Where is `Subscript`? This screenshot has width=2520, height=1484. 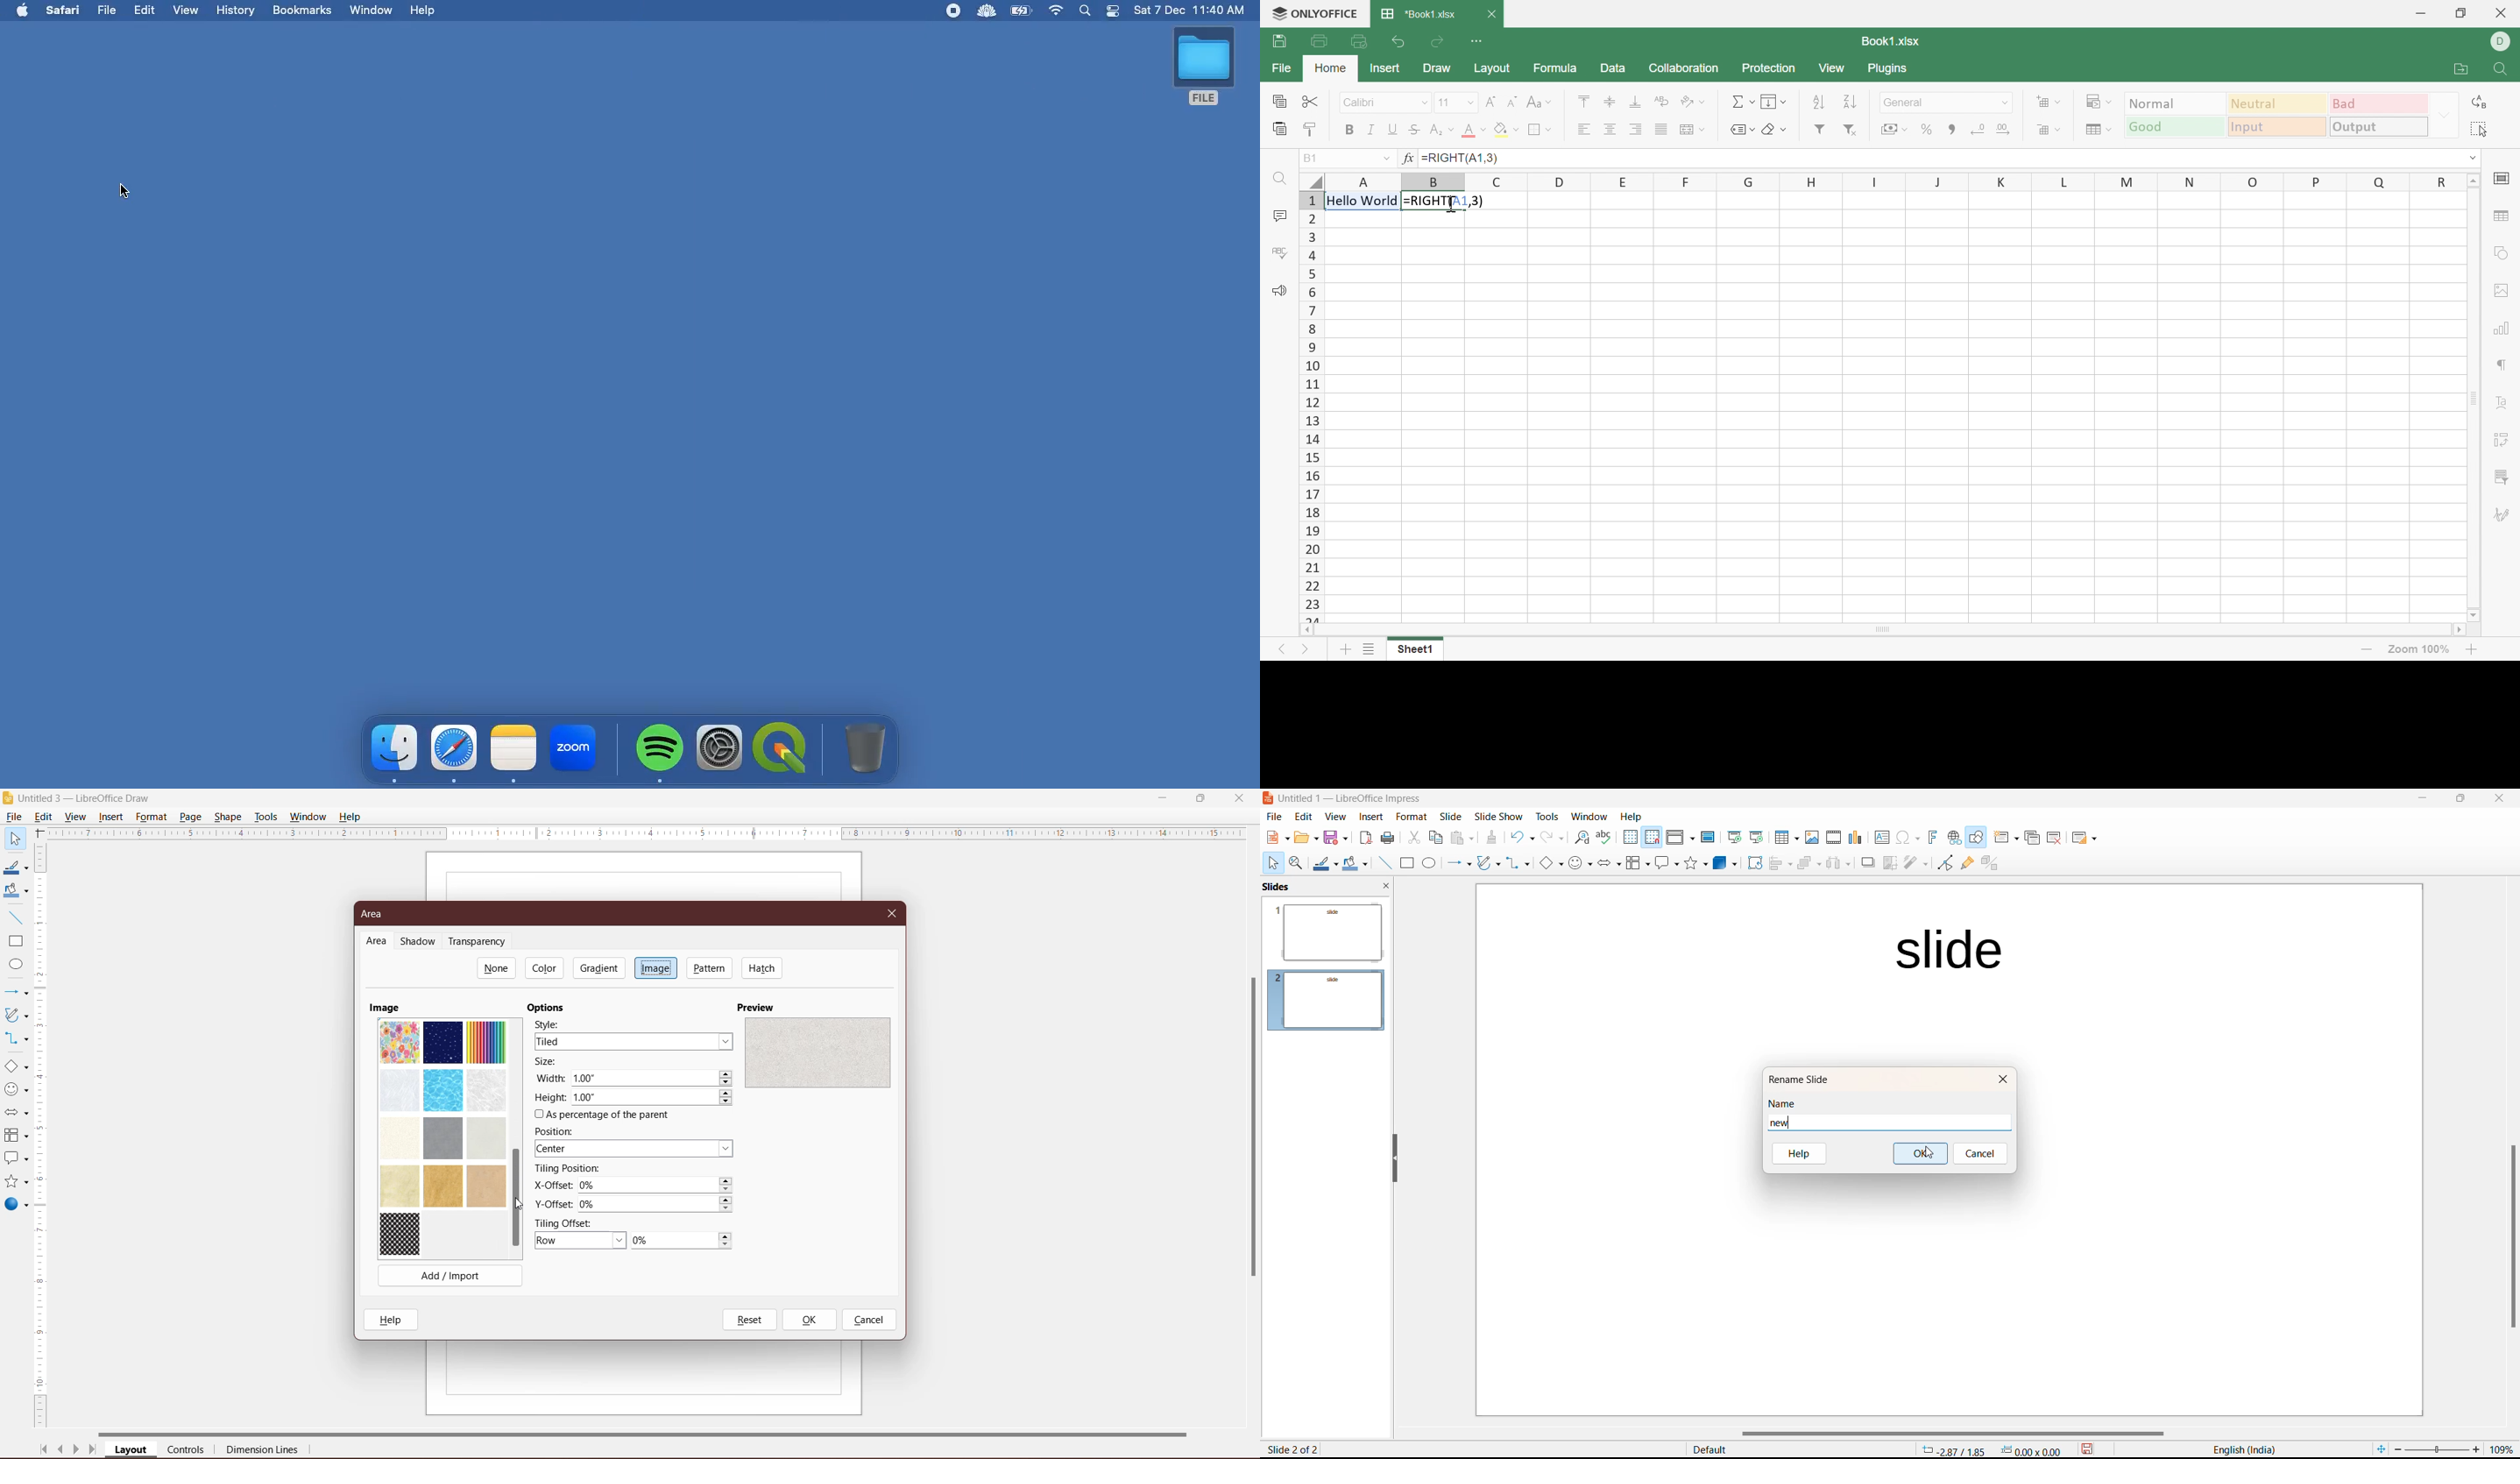
Subscript is located at coordinates (1442, 131).